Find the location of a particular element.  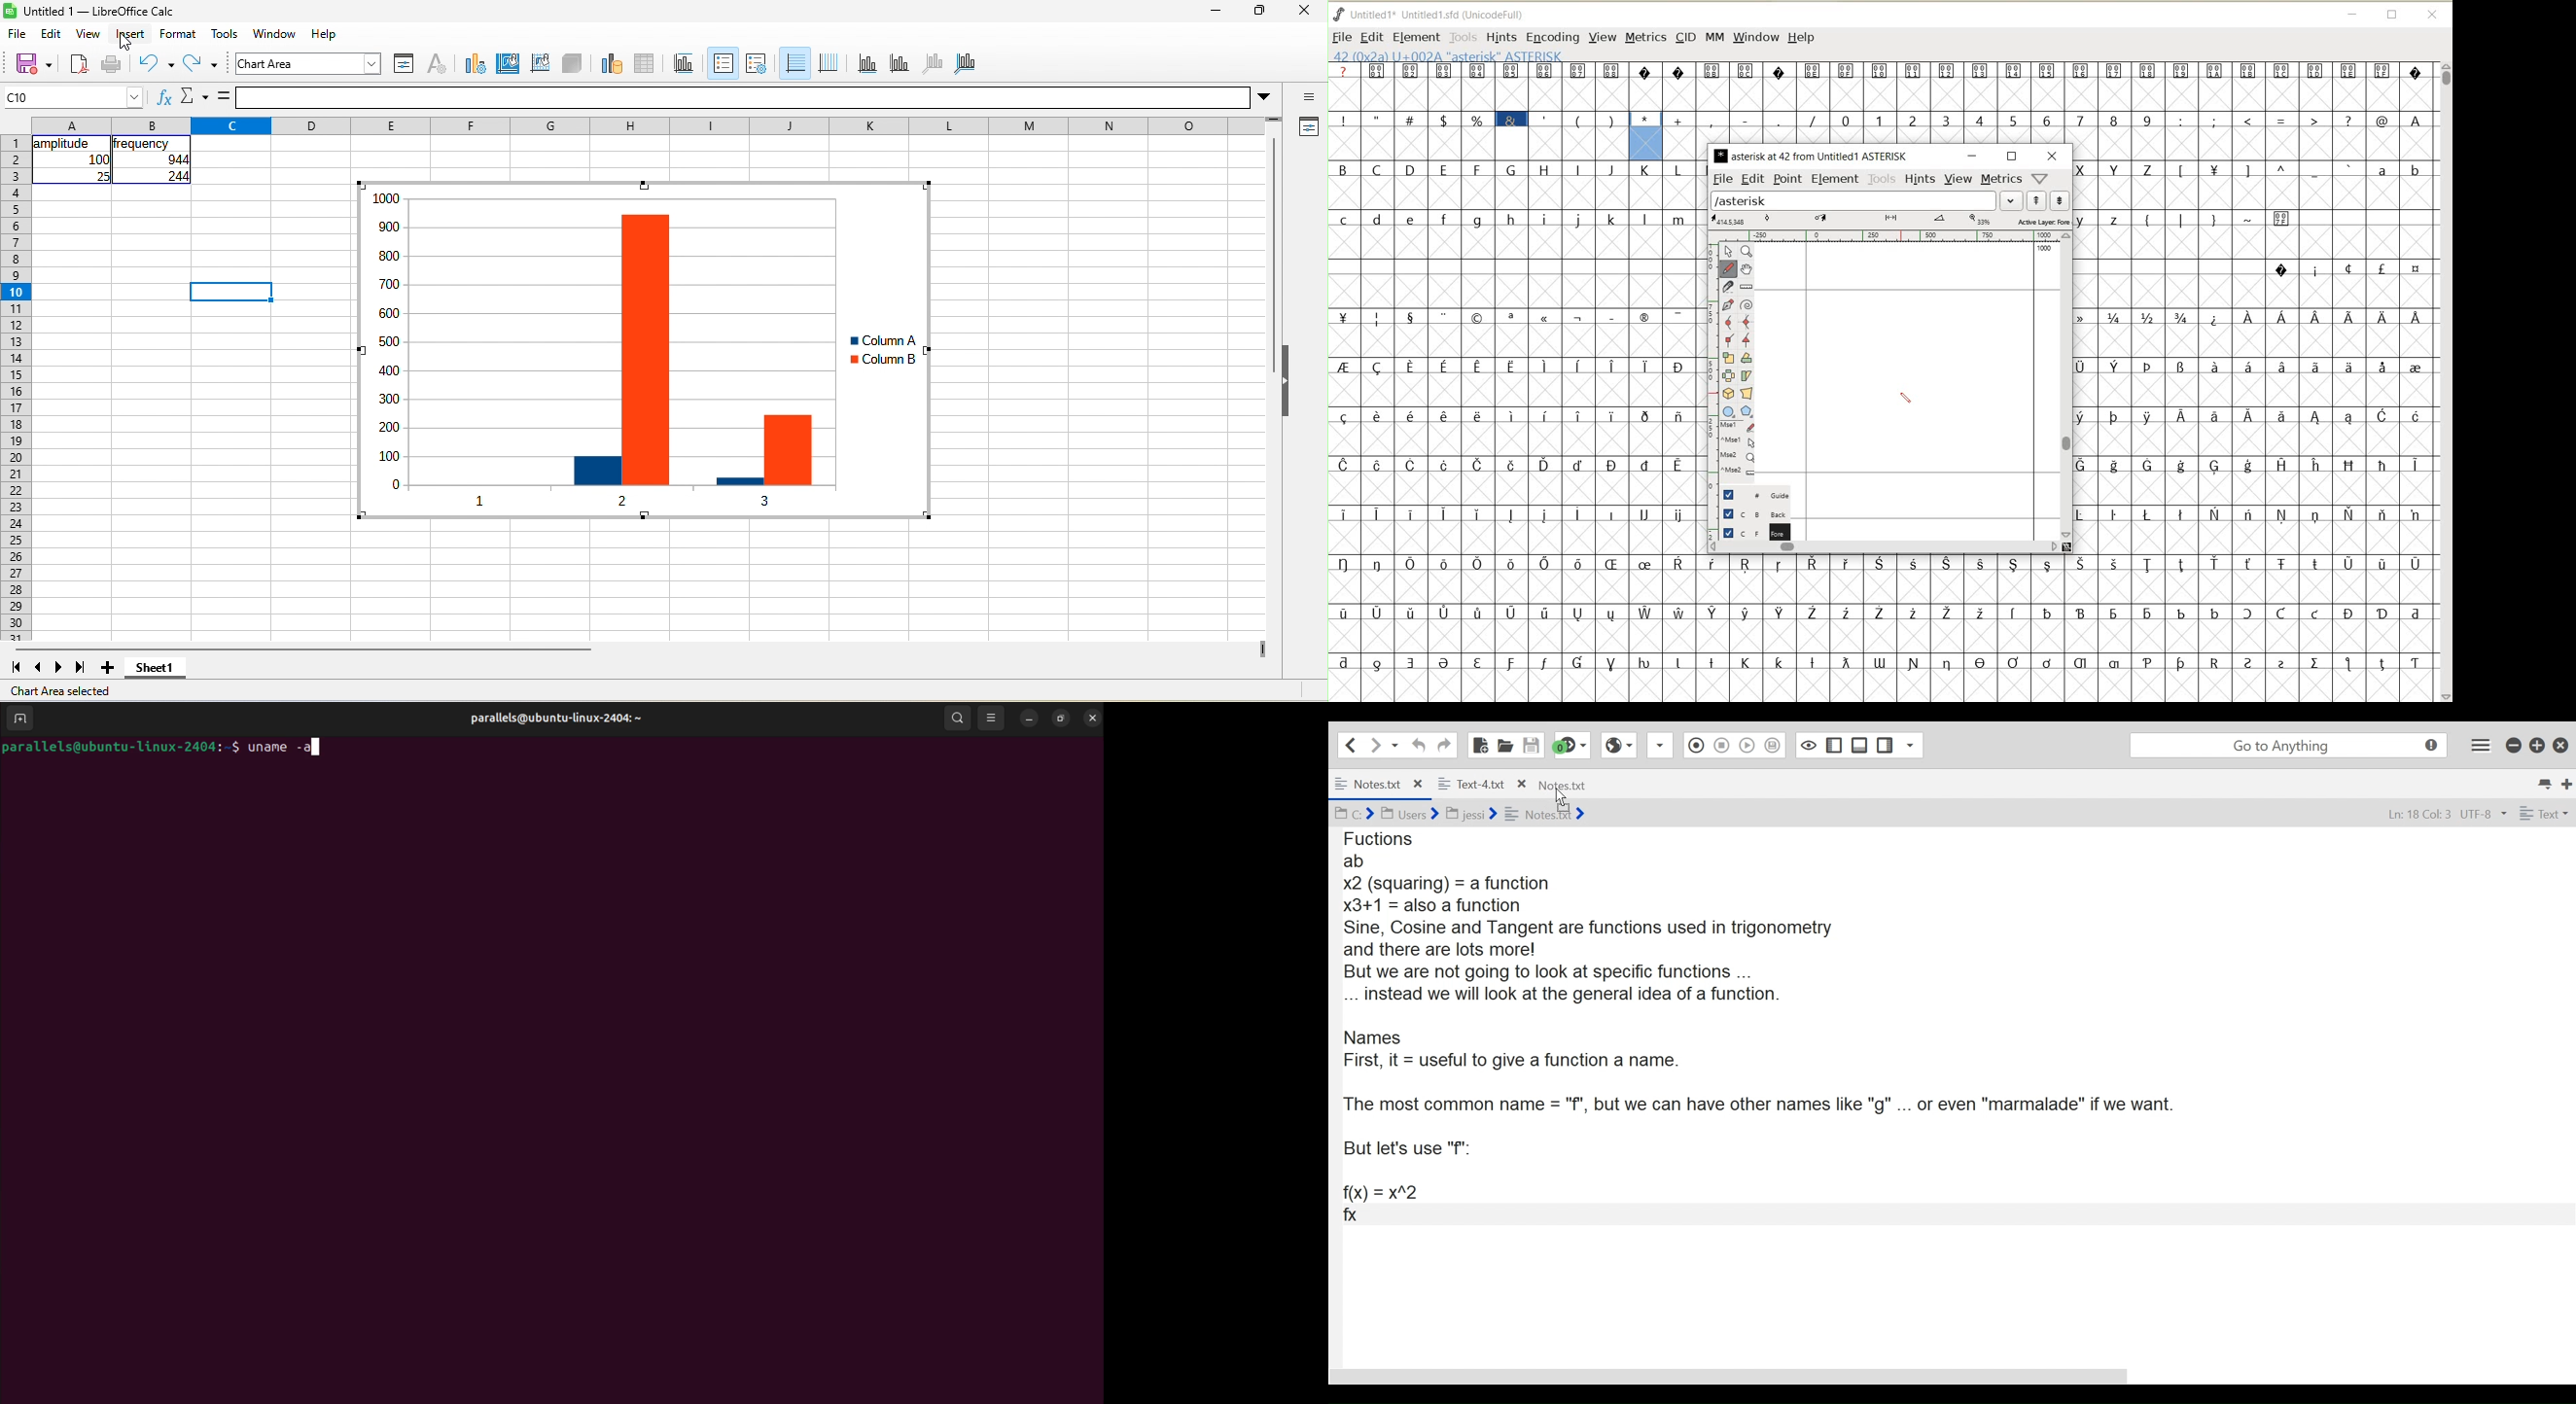

vertical grids is located at coordinates (829, 63).